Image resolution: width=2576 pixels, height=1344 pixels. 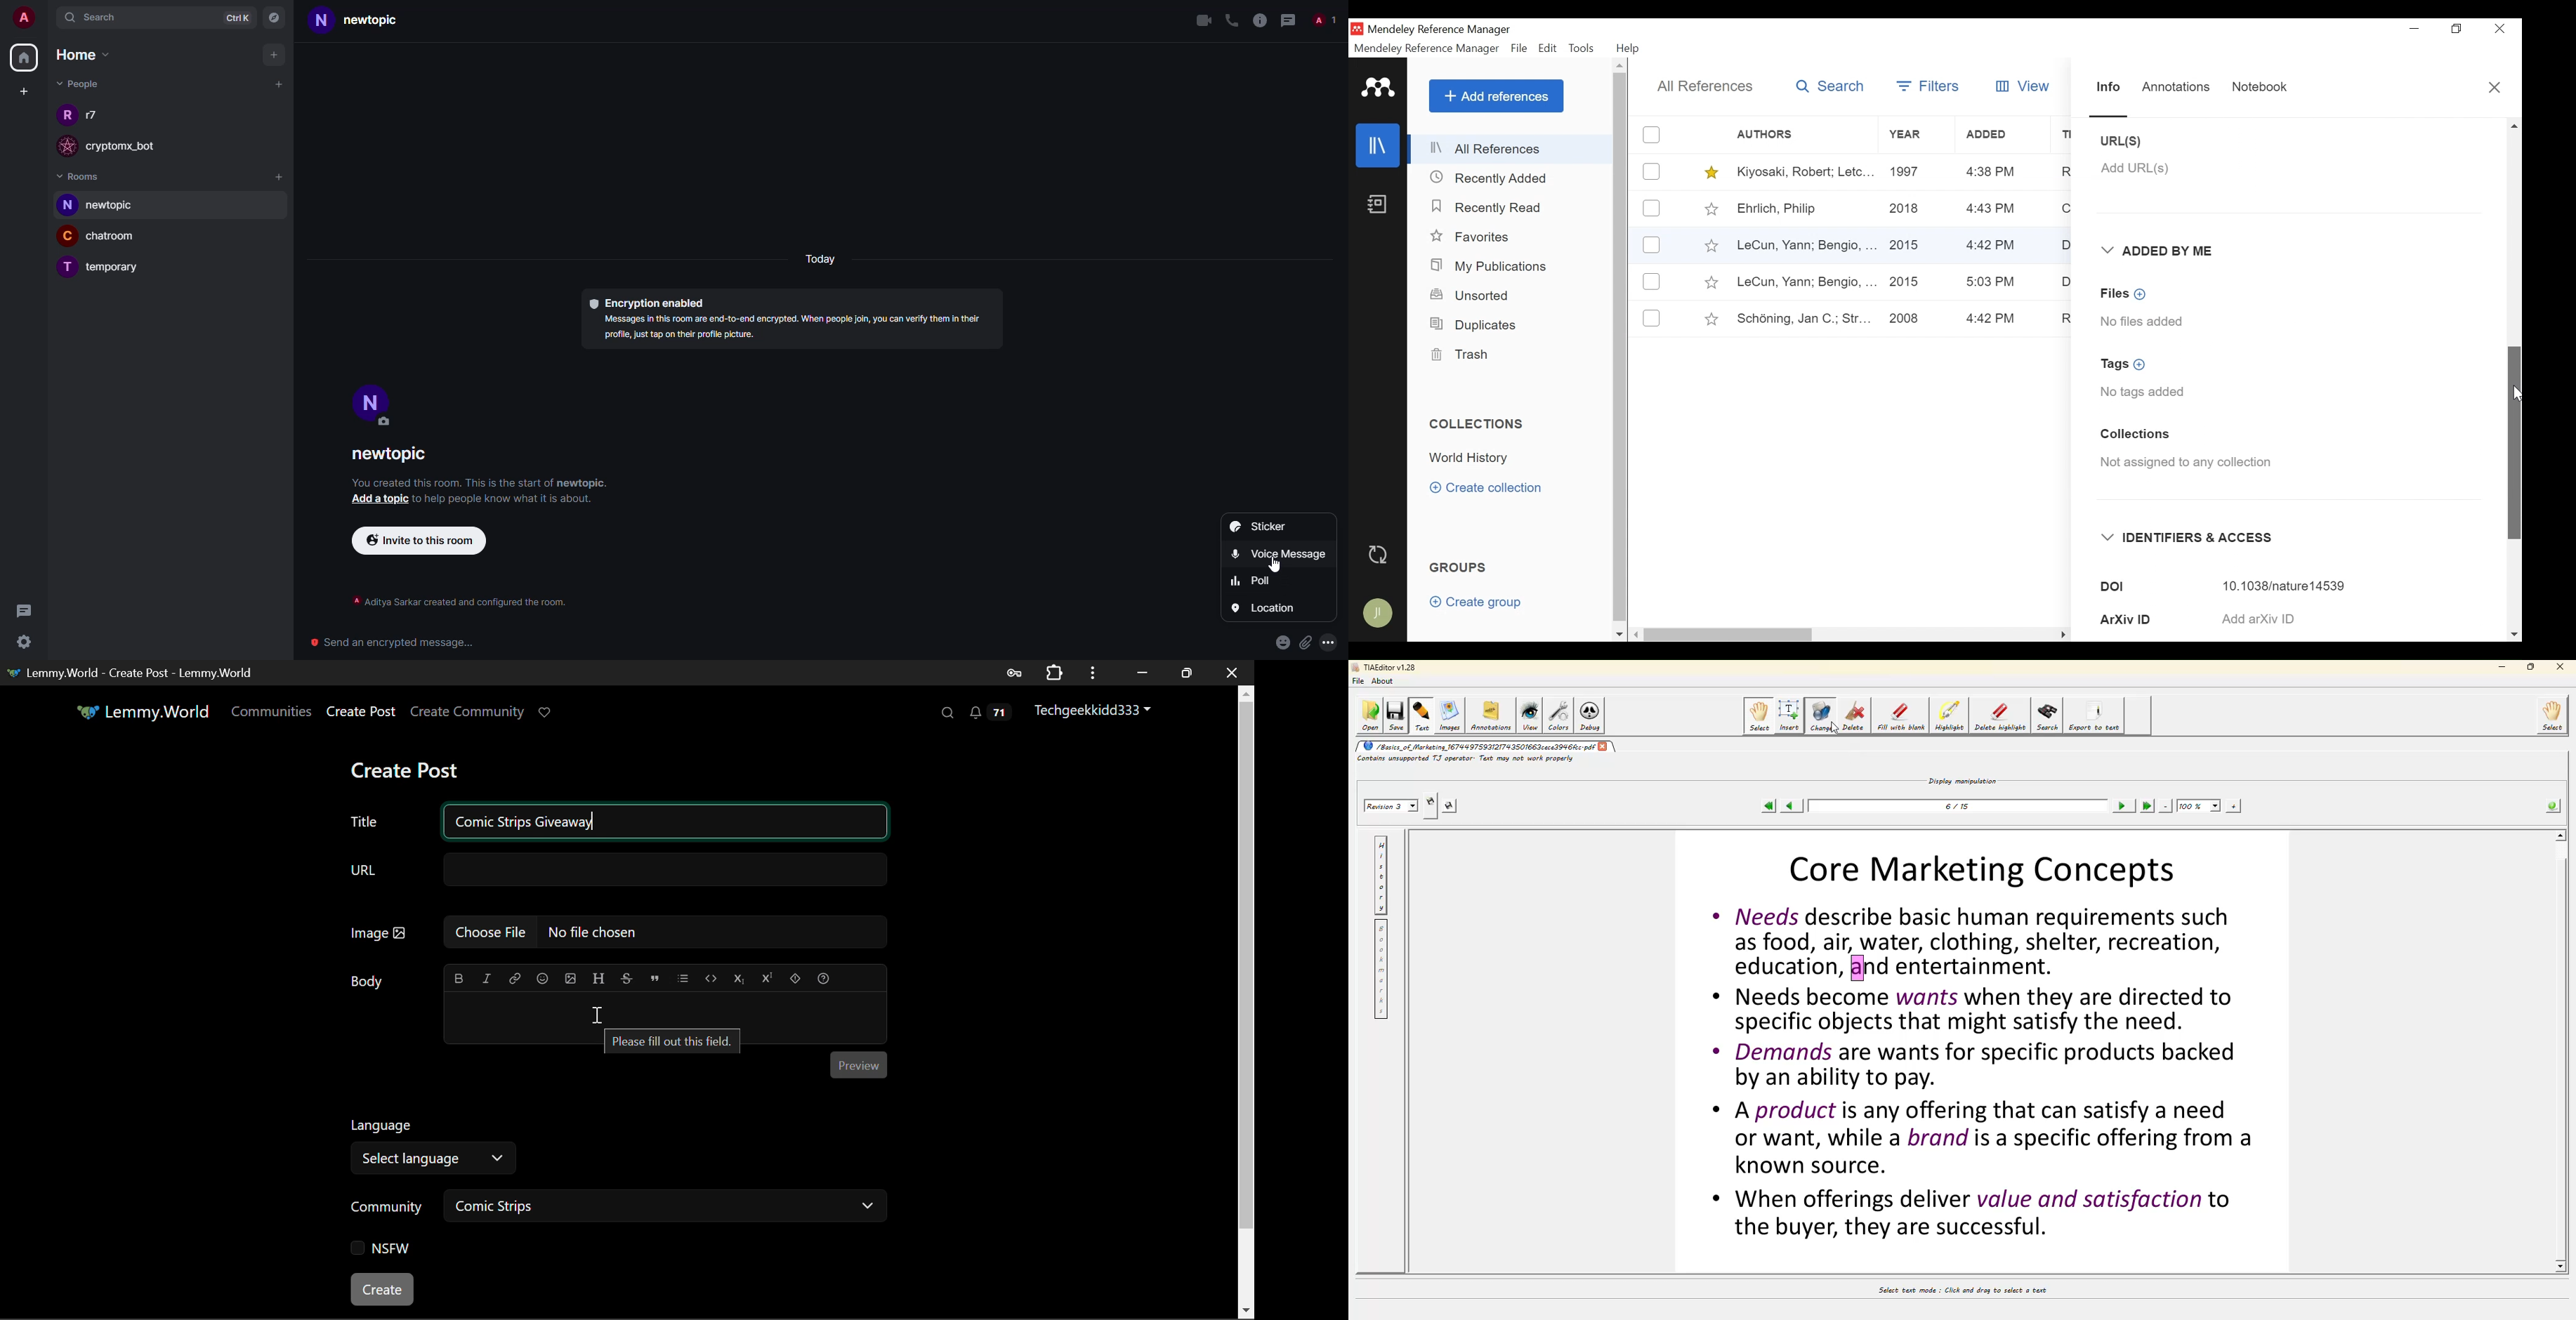 What do you see at coordinates (860, 1063) in the screenshot?
I see `Preview` at bounding box center [860, 1063].